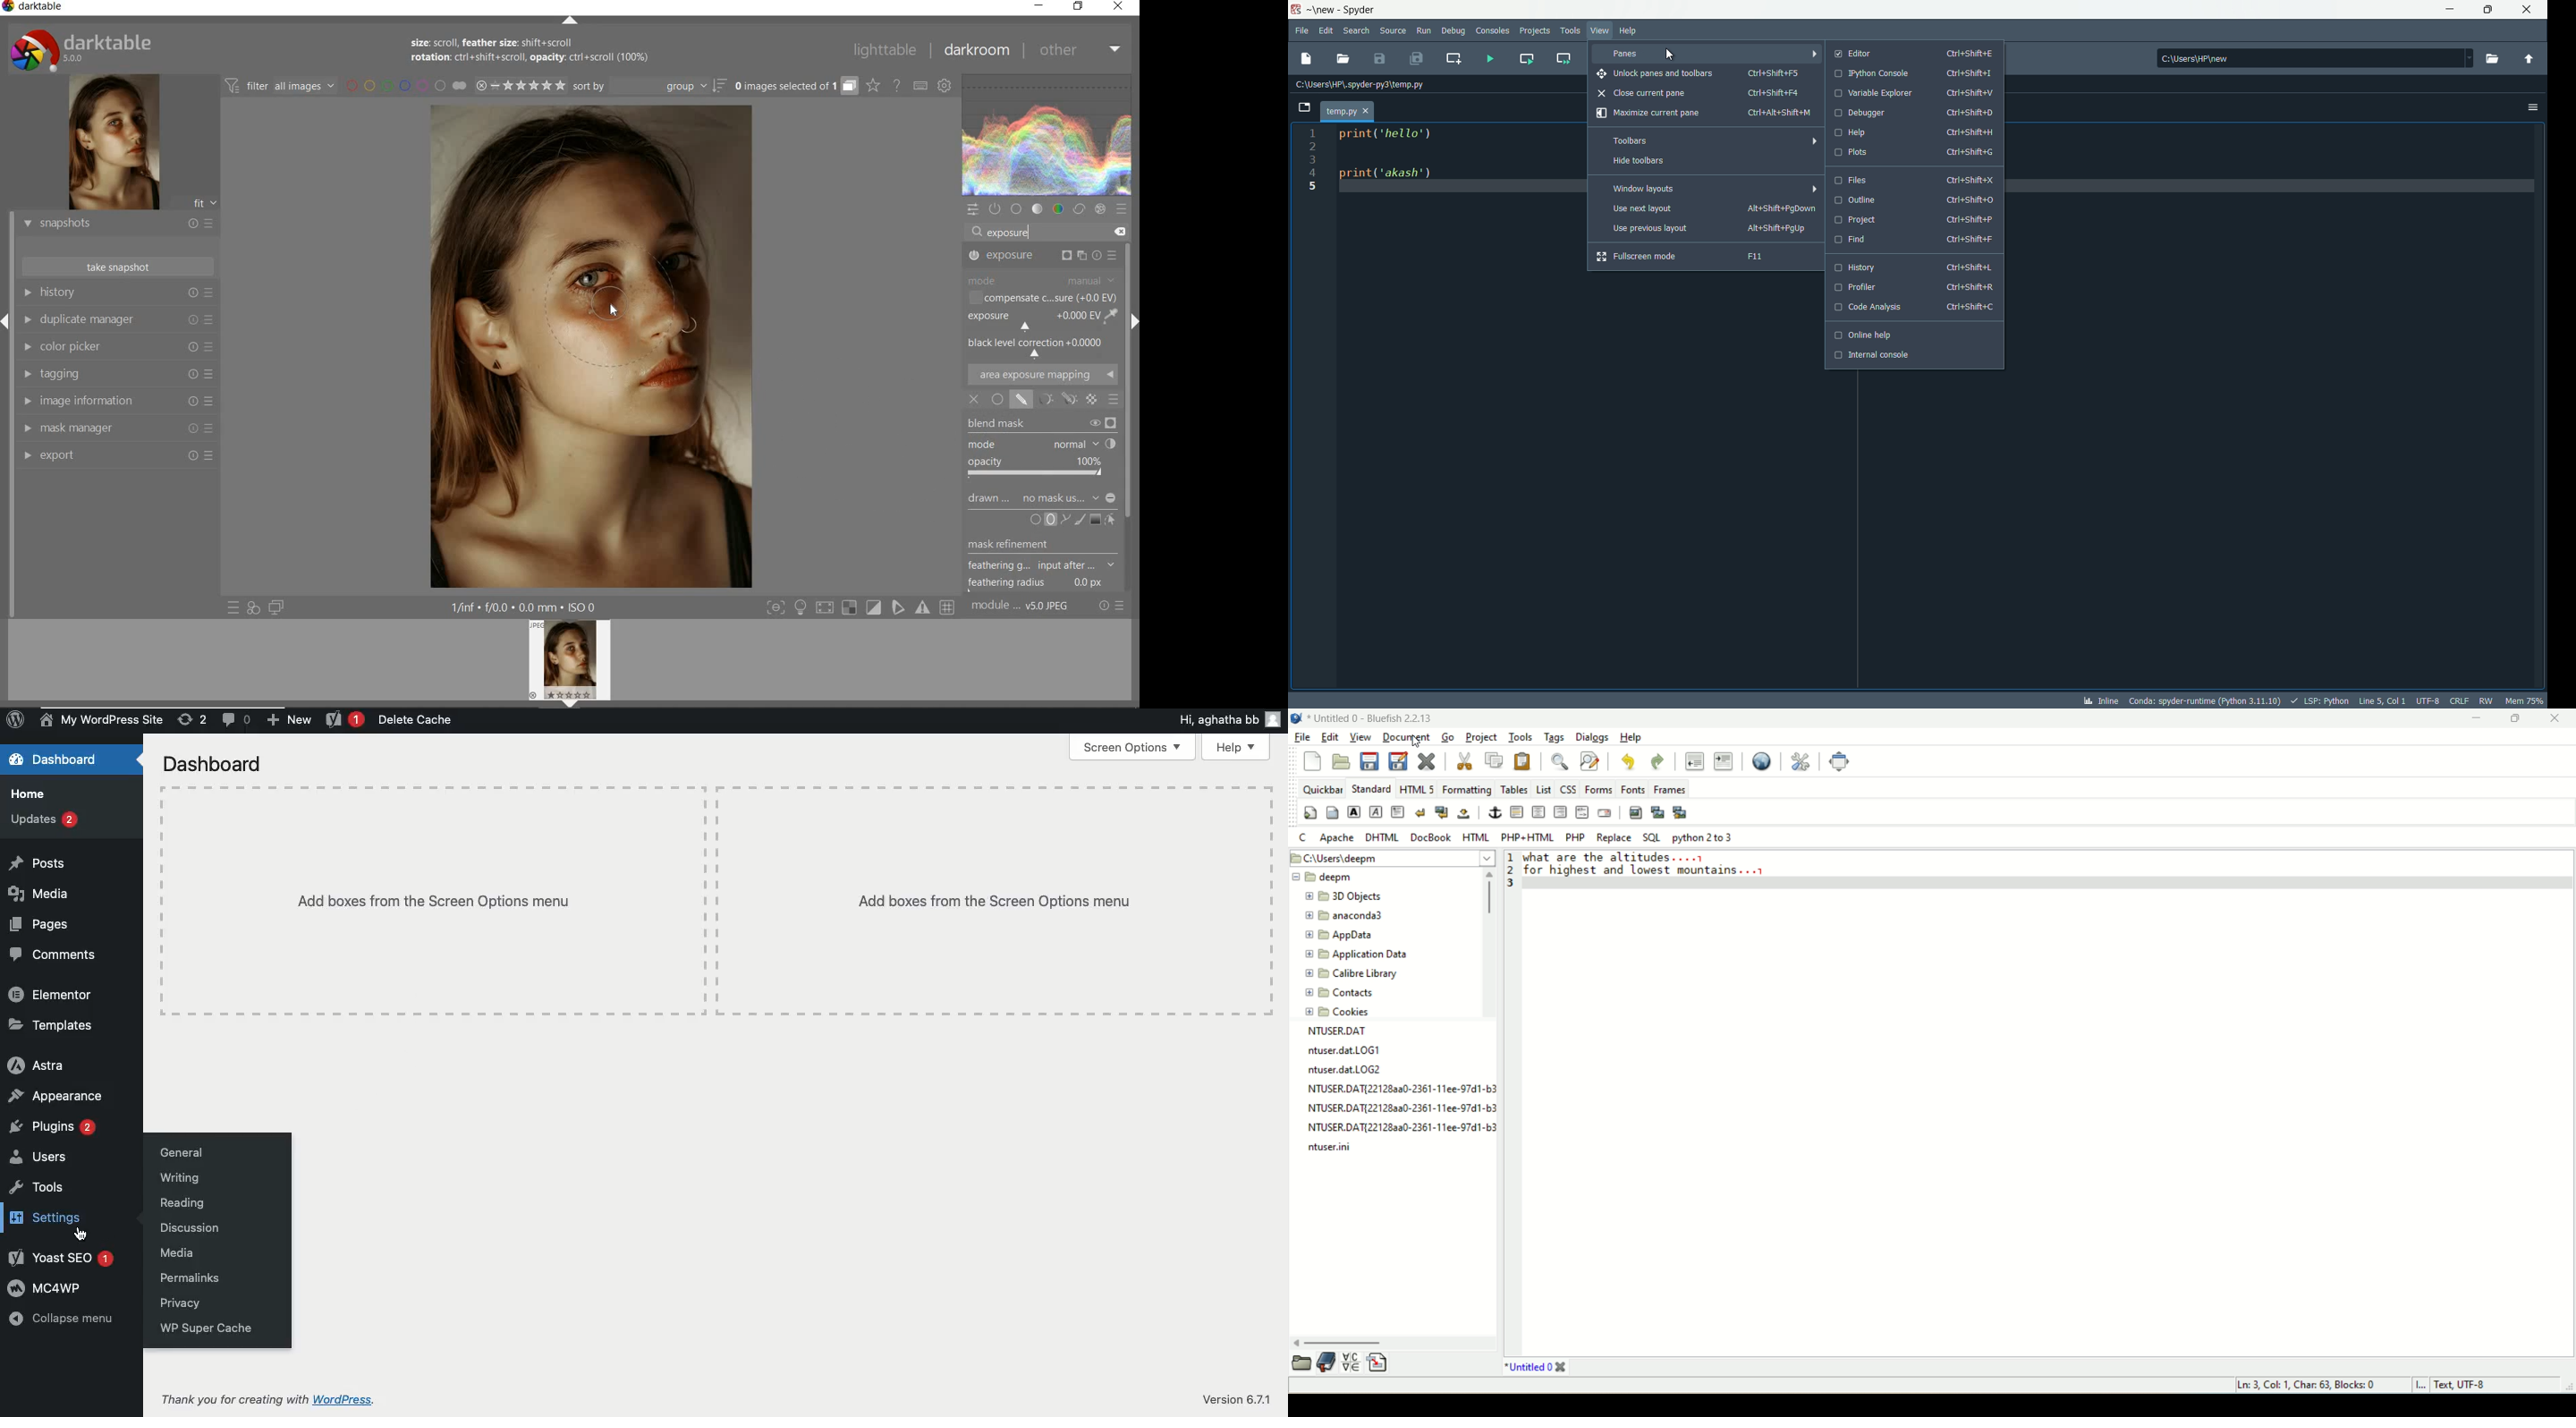 The height and width of the screenshot is (1428, 2576). Describe the element at coordinates (919, 86) in the screenshot. I see `set keyboard shortcuts` at that location.